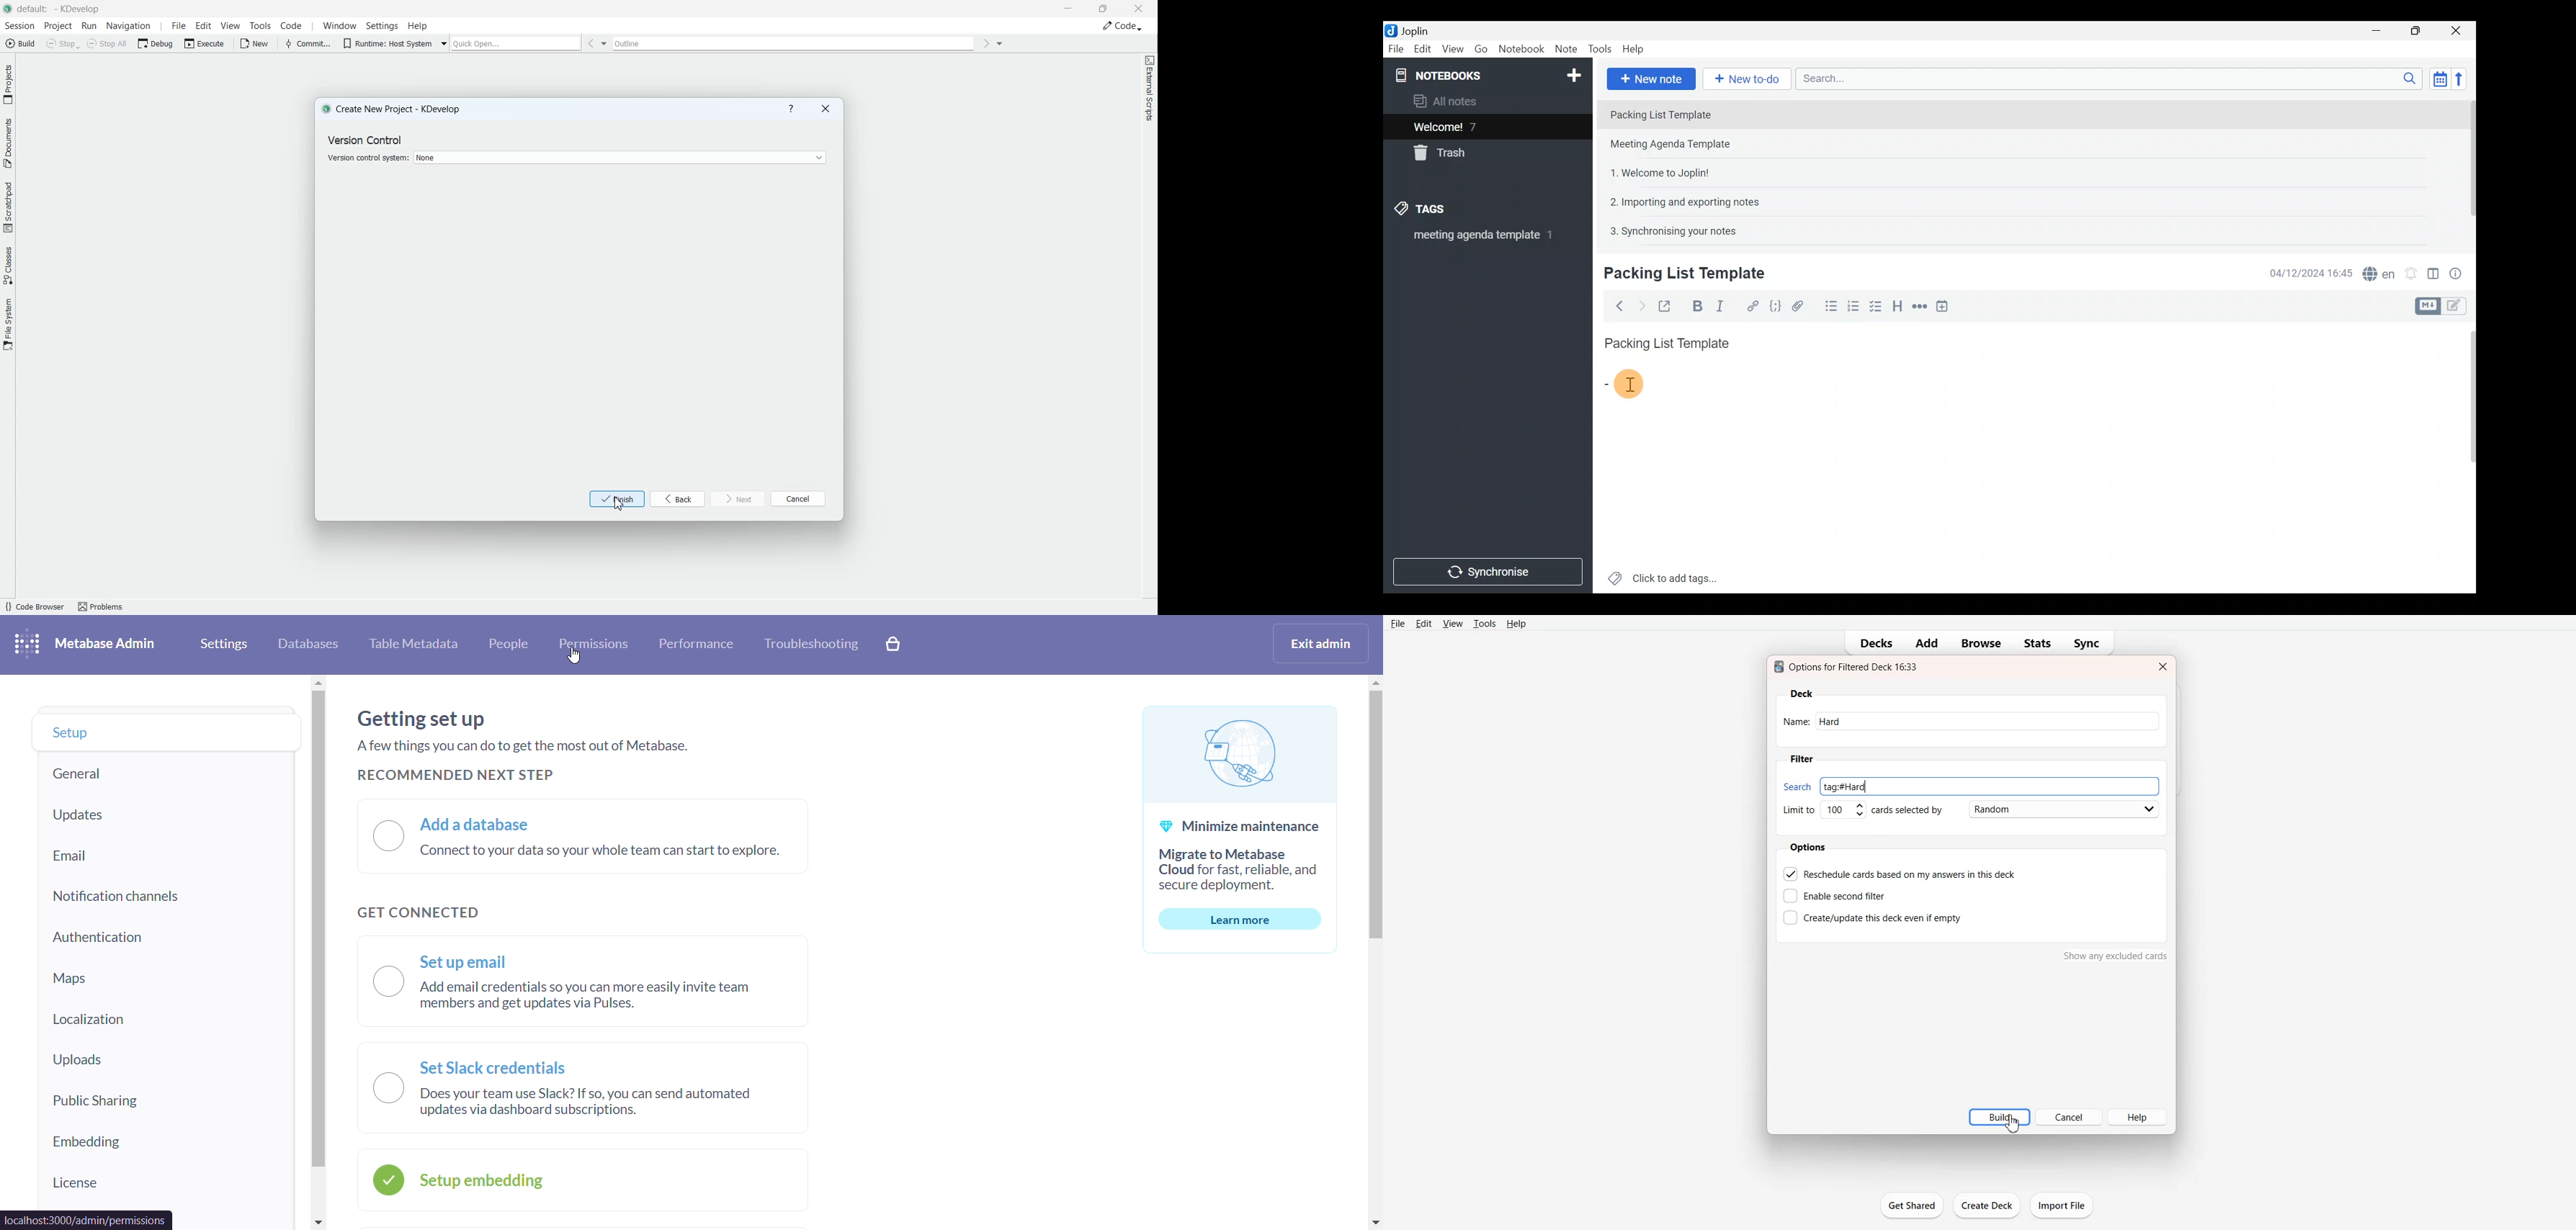 The image size is (2576, 1232). Describe the element at coordinates (1486, 74) in the screenshot. I see `Notebook` at that location.